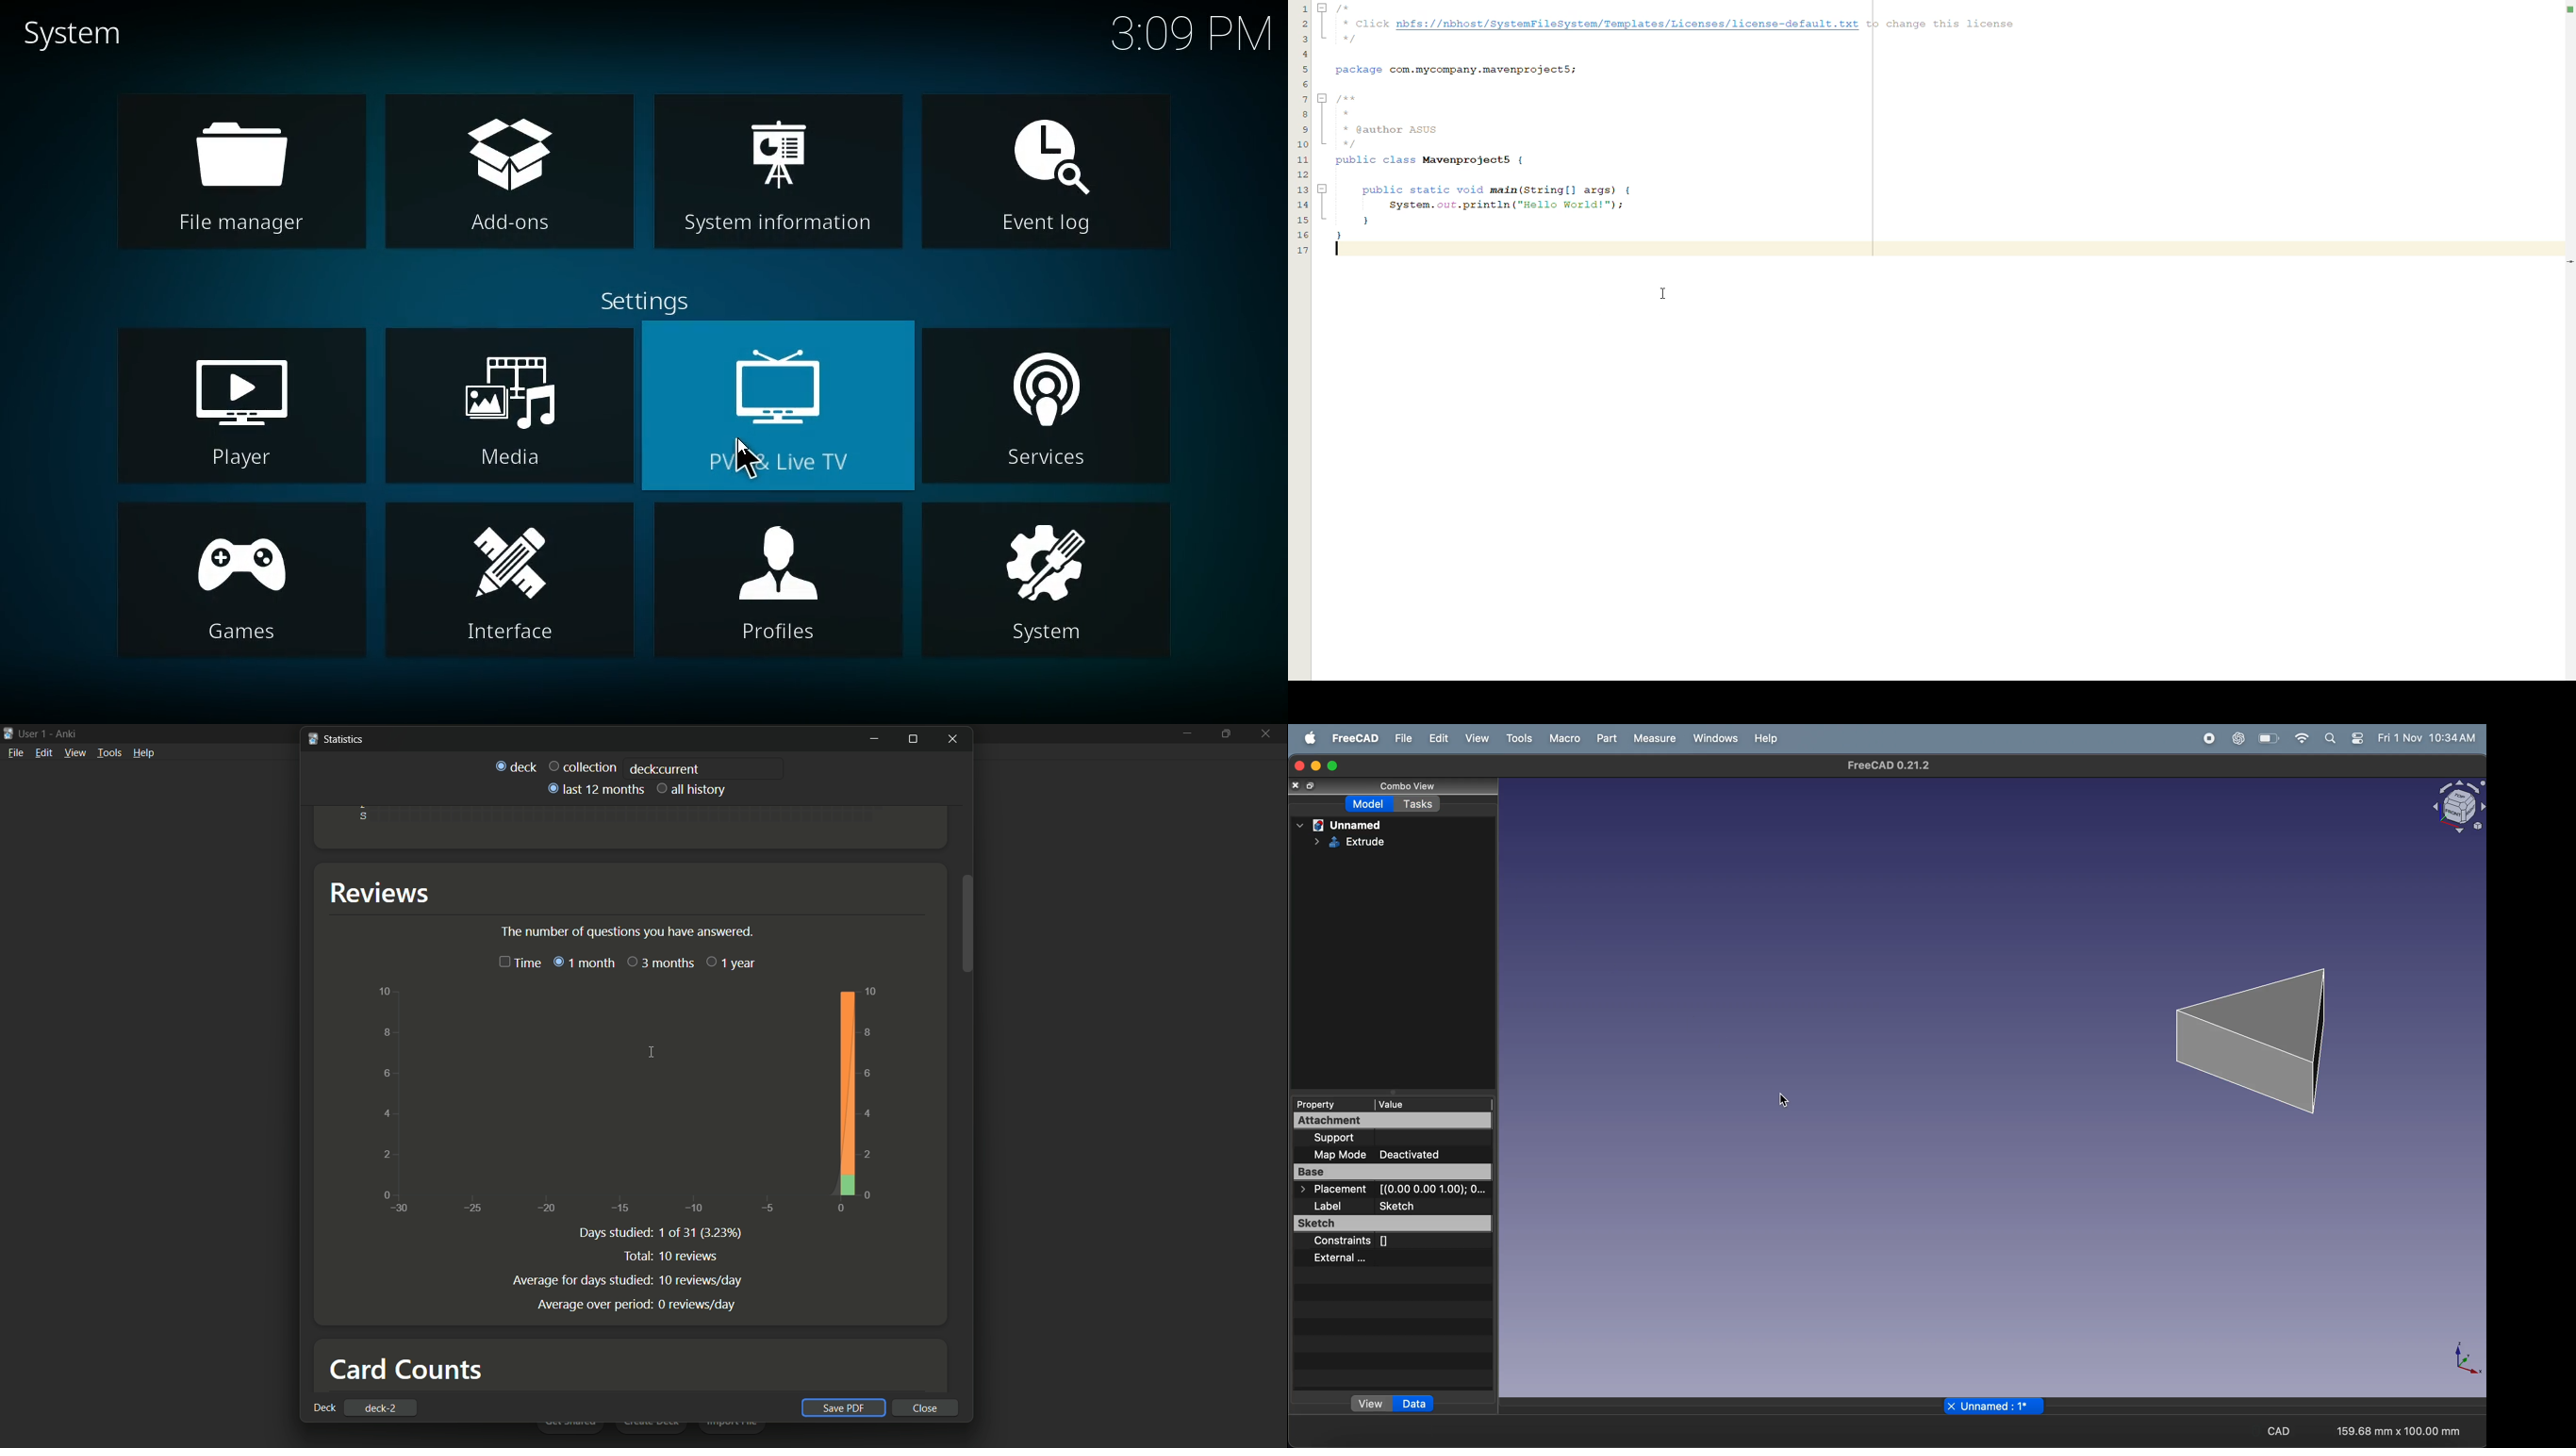 This screenshot has height=1456, width=2576. I want to click on services, so click(1052, 403).